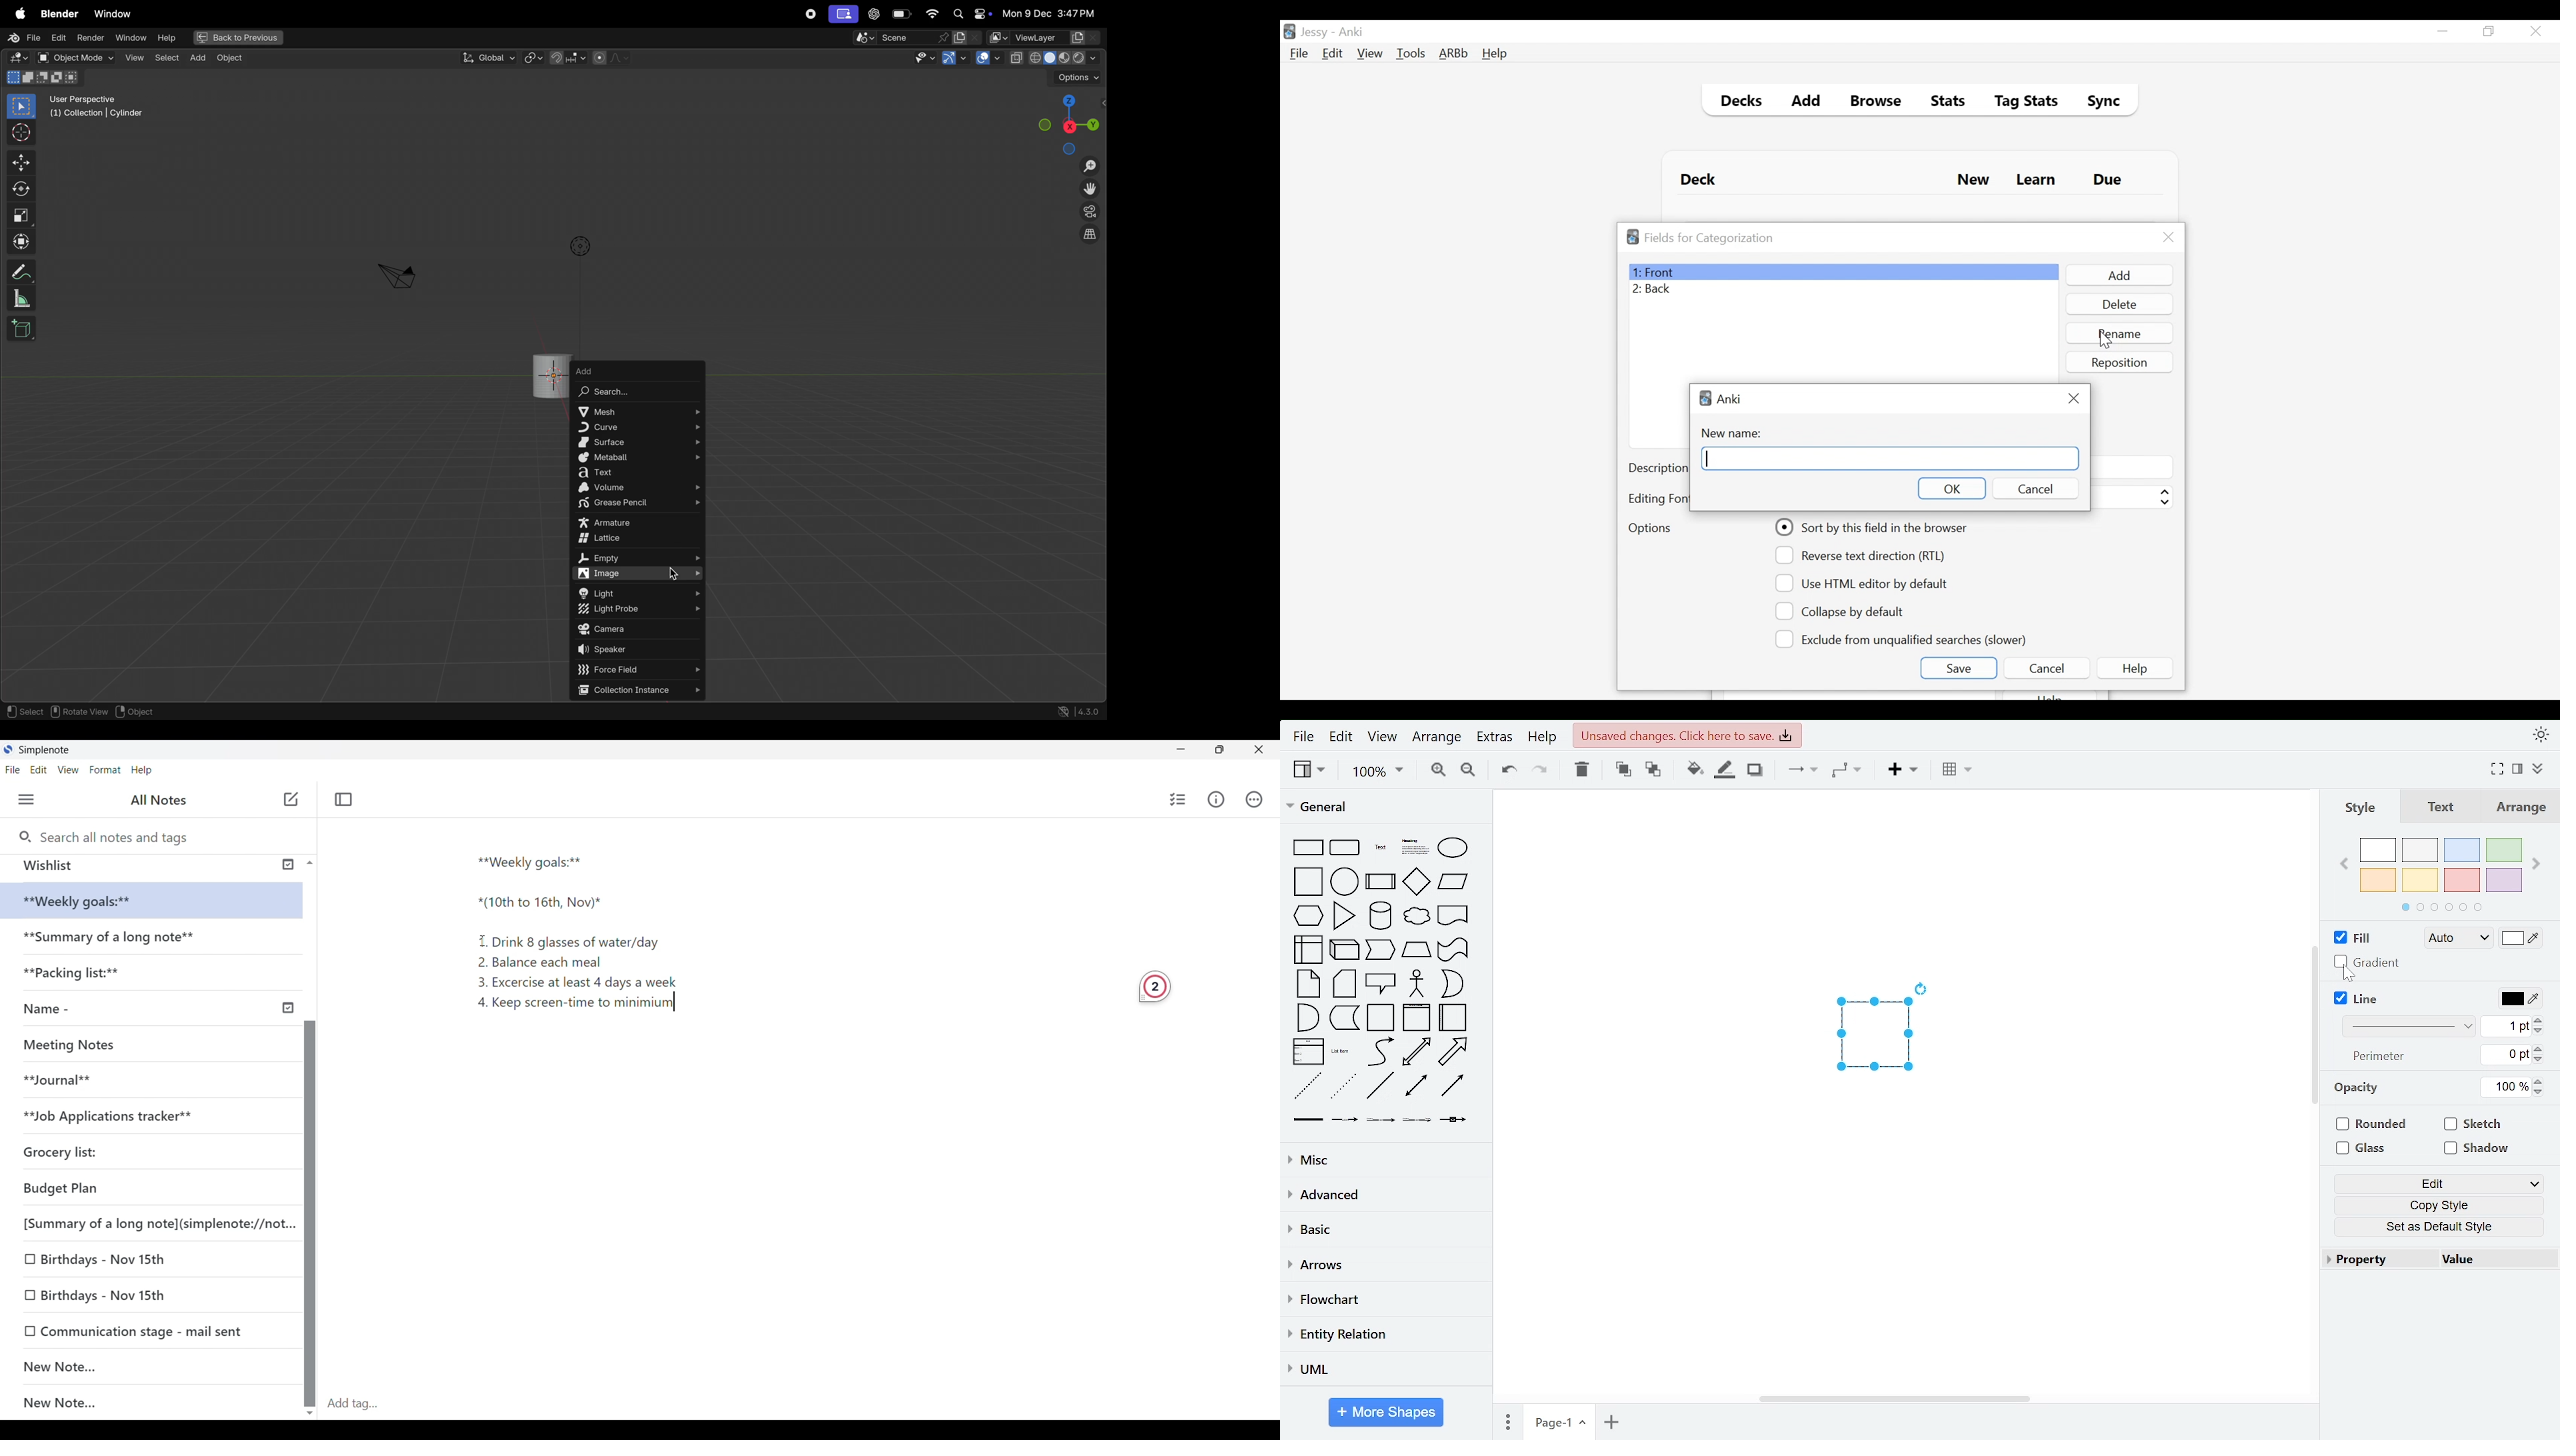 This screenshot has width=2576, height=1456. Describe the element at coordinates (1894, 1398) in the screenshot. I see `horizontal scrollbar` at that location.